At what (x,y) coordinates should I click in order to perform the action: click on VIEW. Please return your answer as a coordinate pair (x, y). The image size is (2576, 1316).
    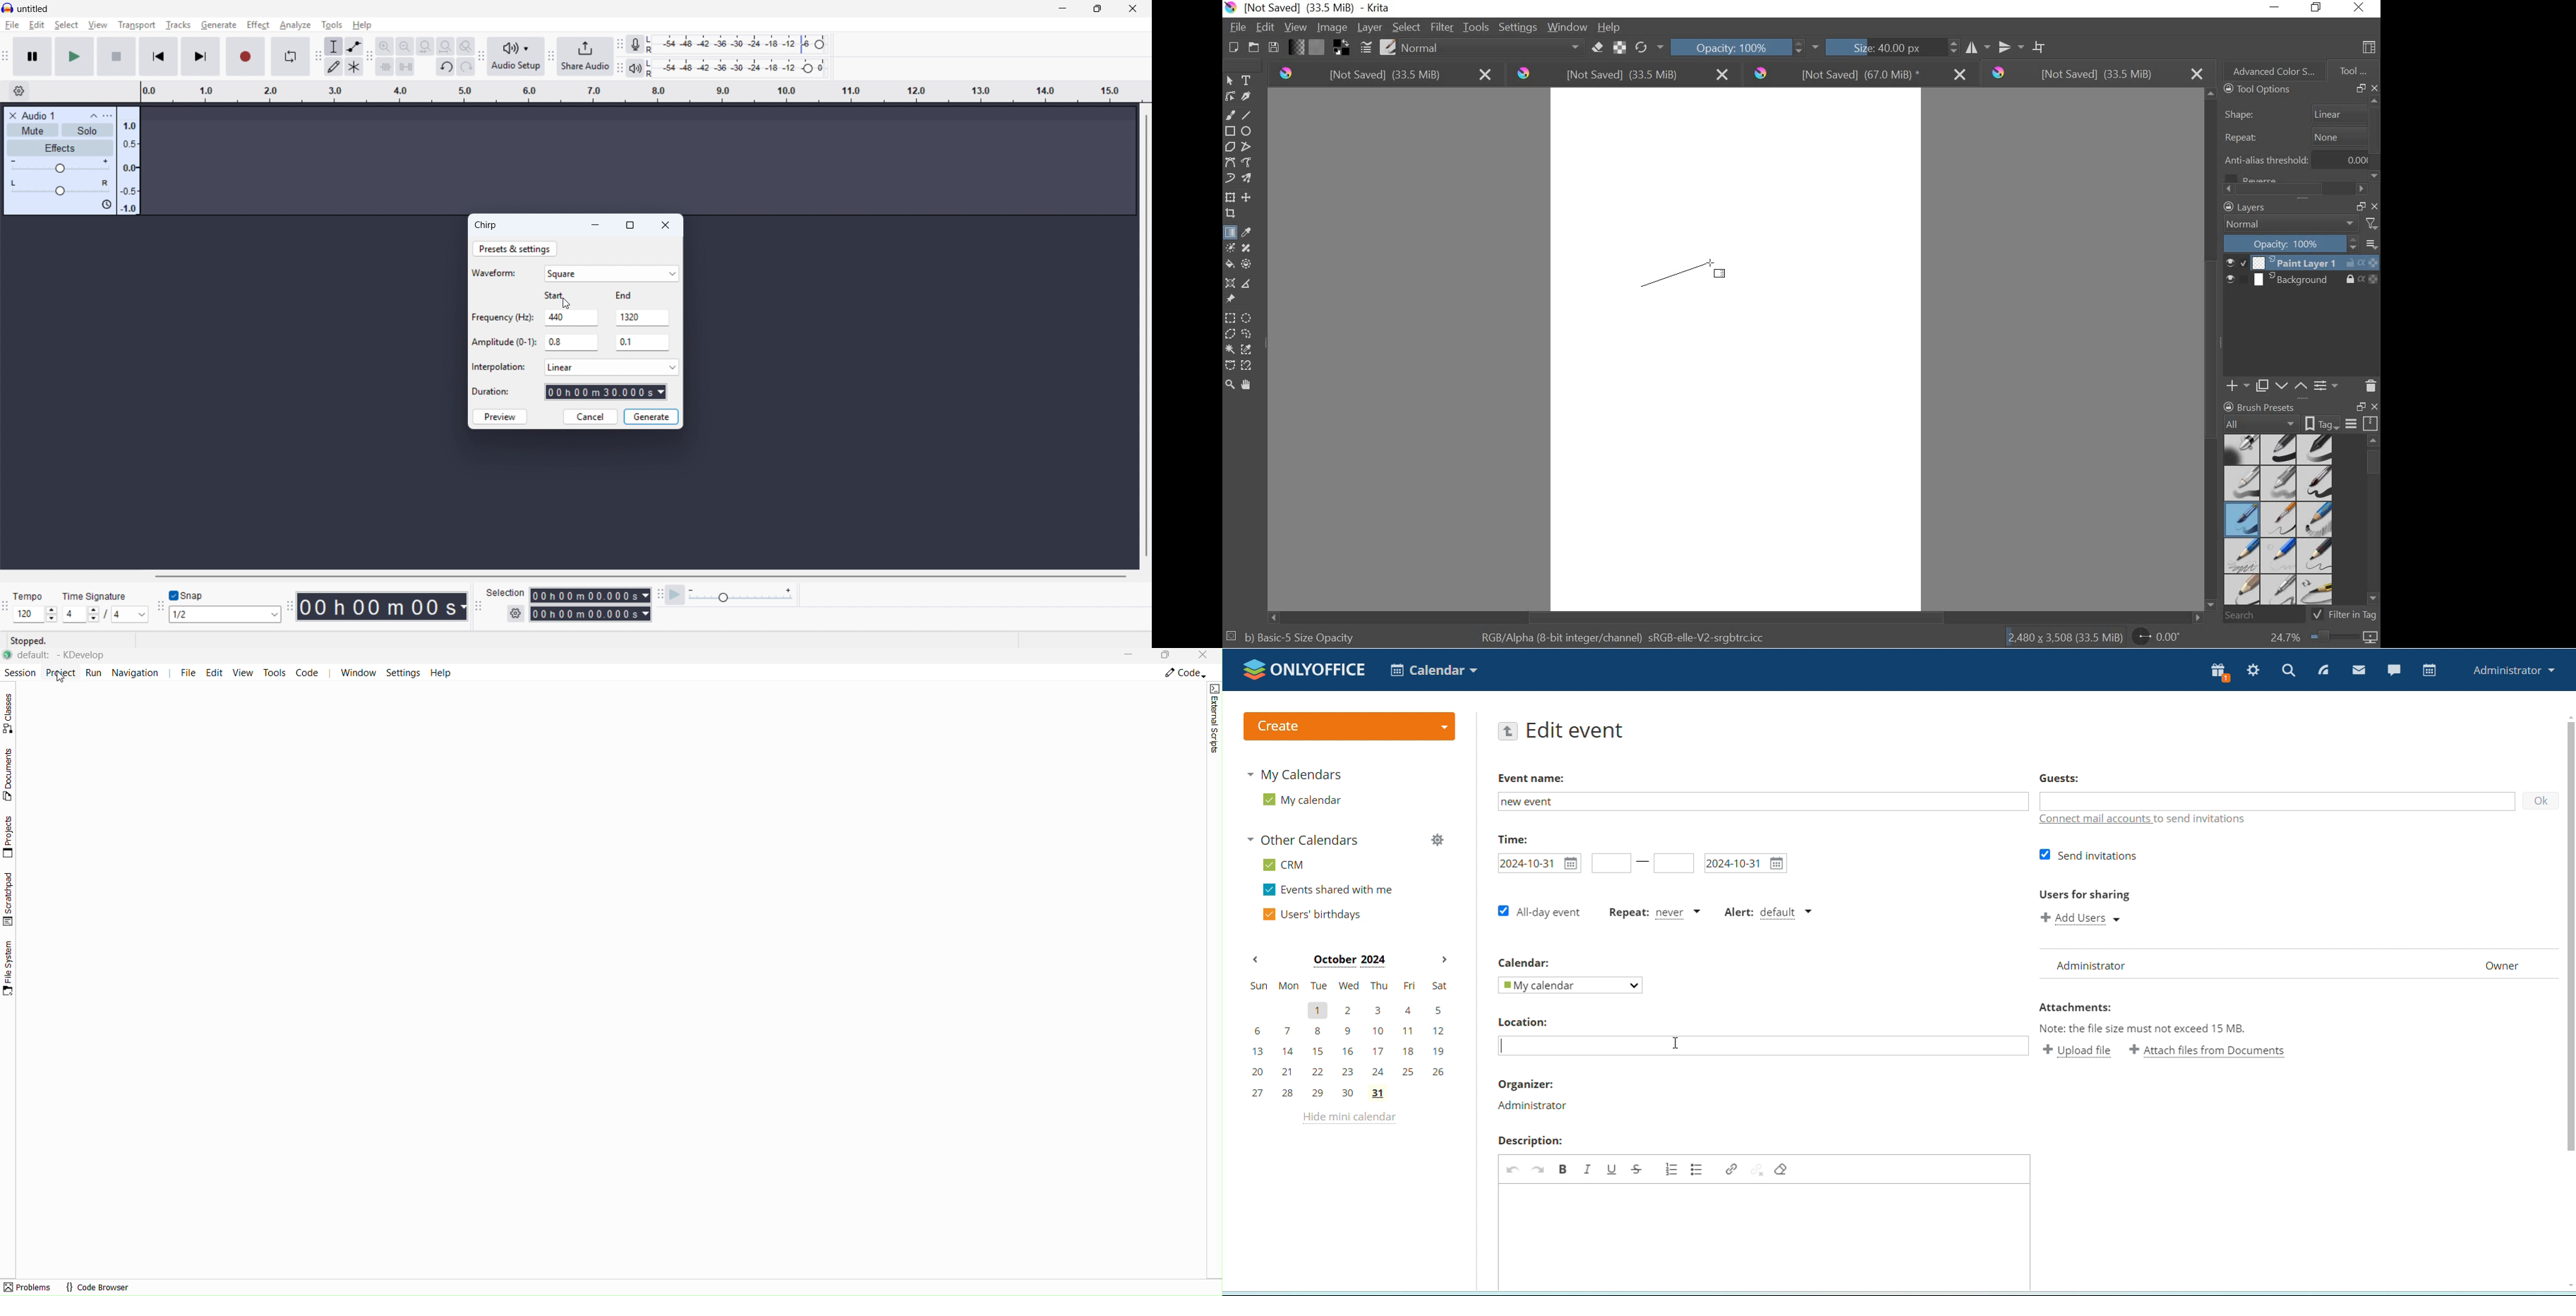
    Looking at the image, I should click on (1295, 28).